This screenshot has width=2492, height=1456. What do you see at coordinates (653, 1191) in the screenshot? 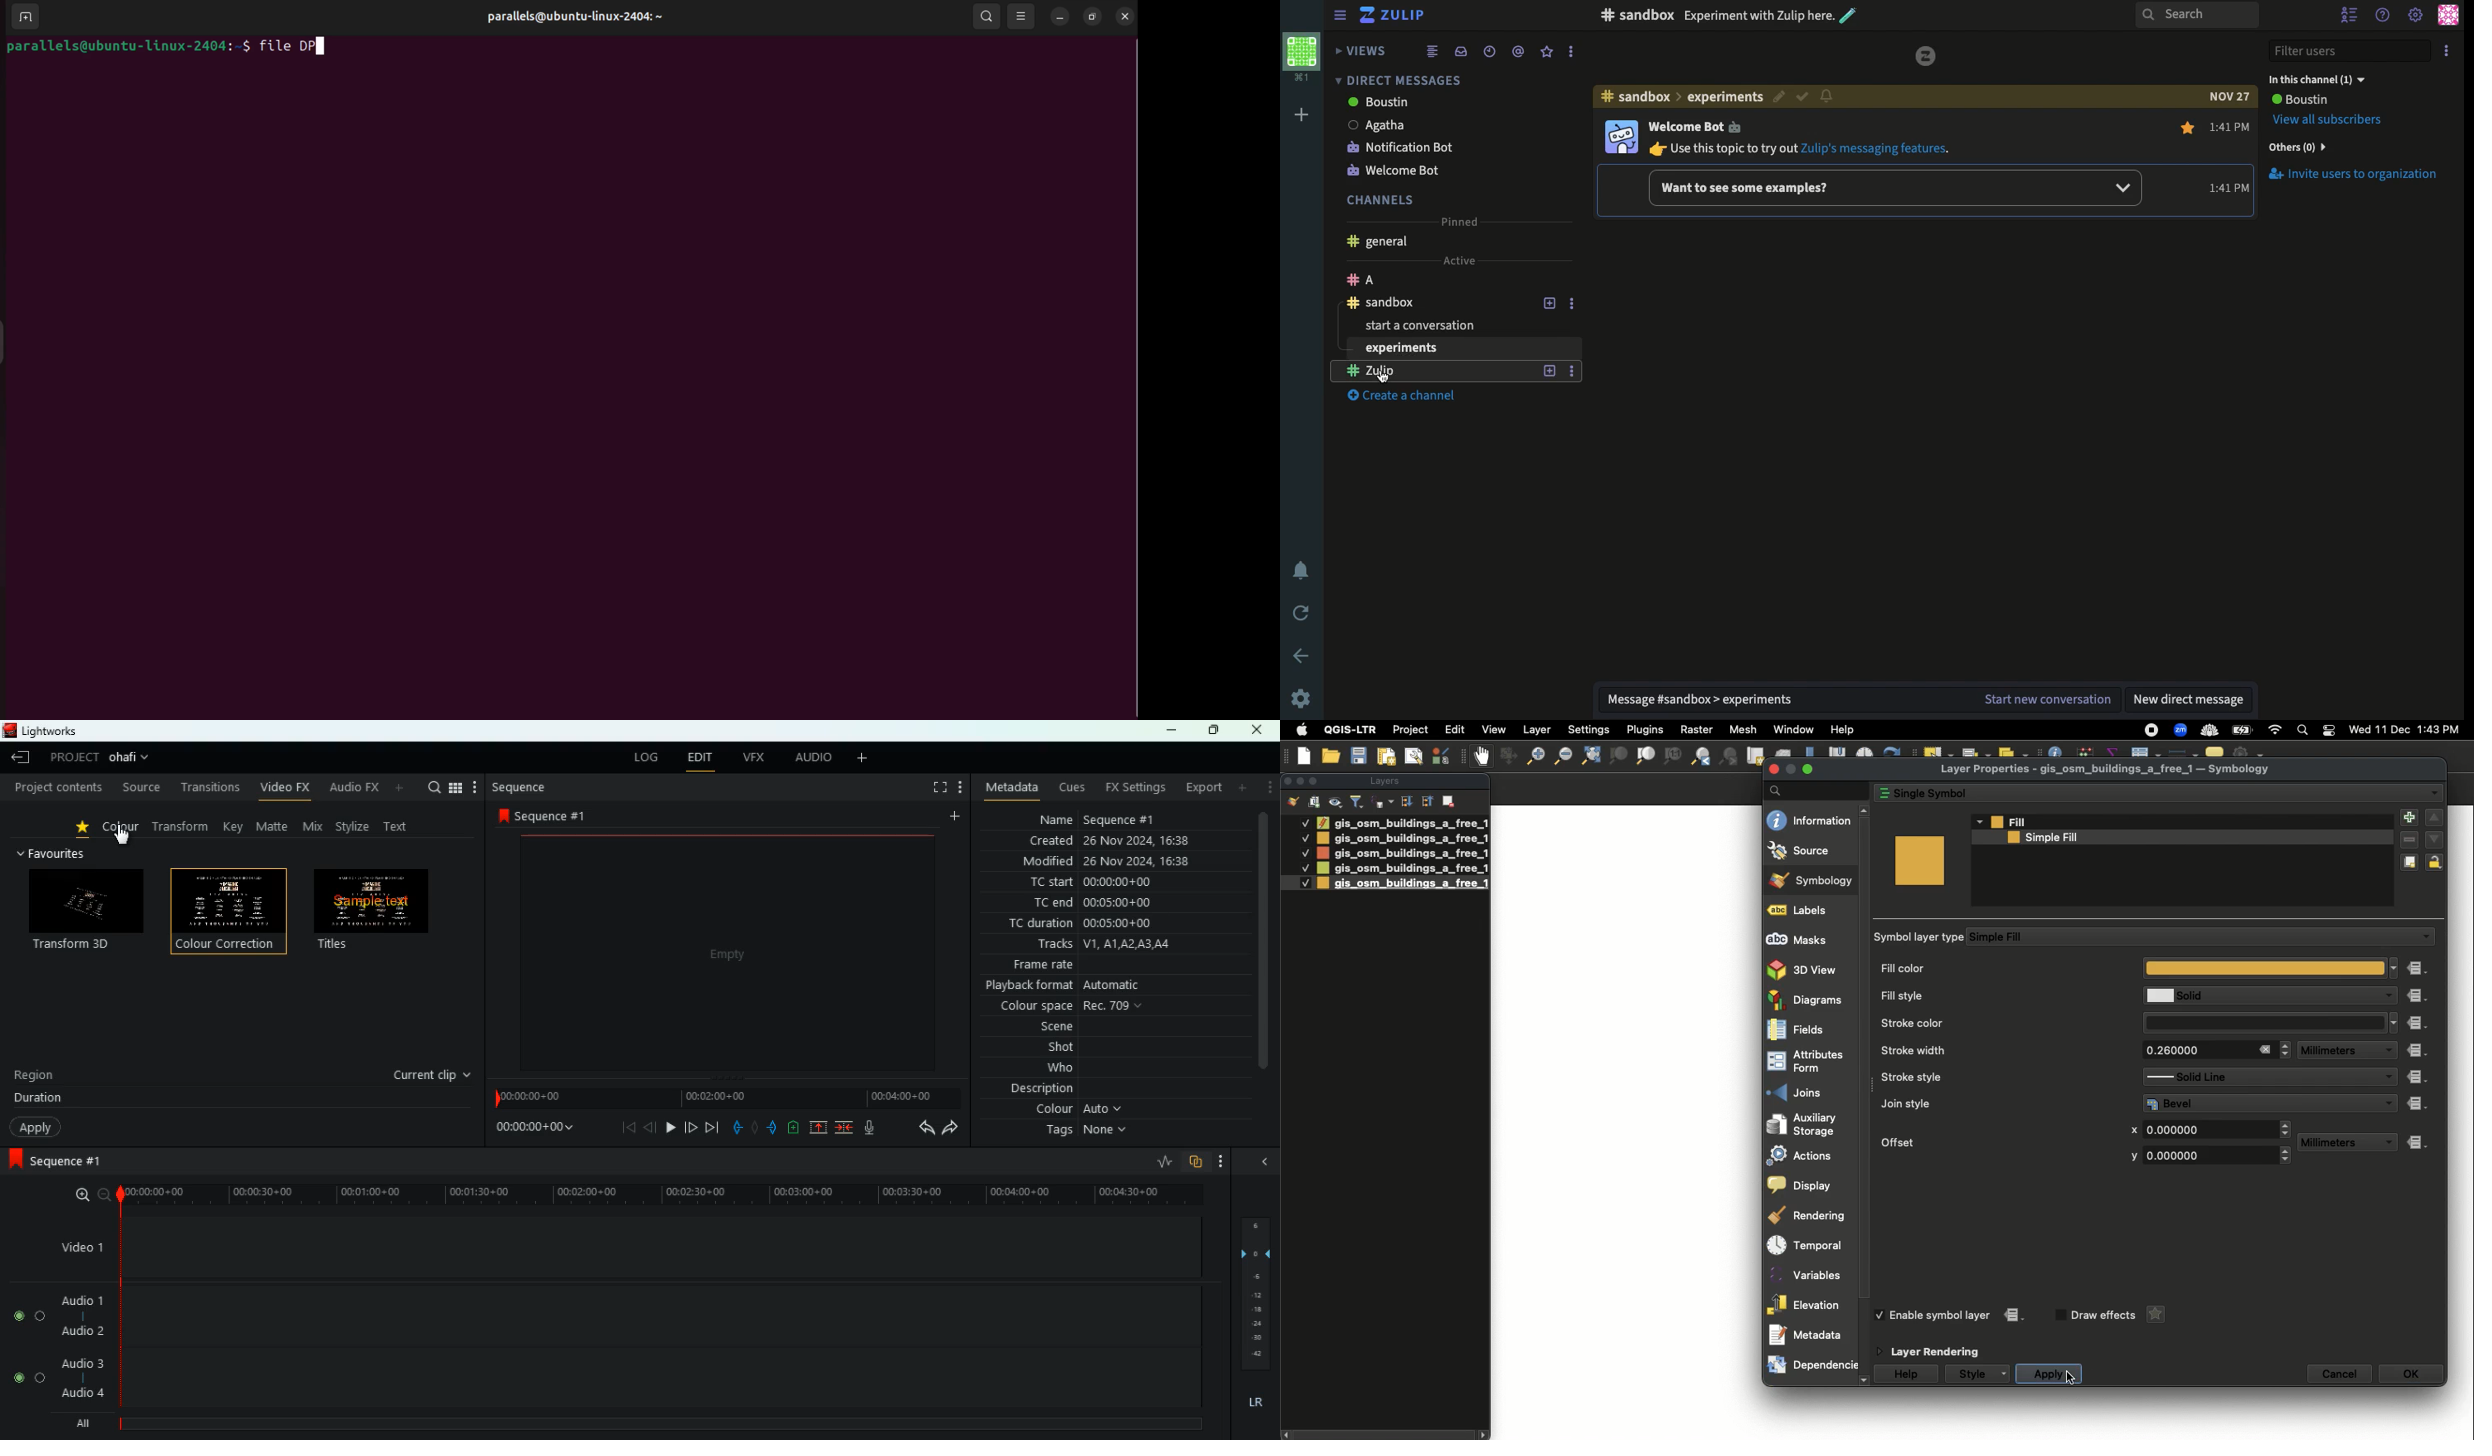
I see `time` at bounding box center [653, 1191].